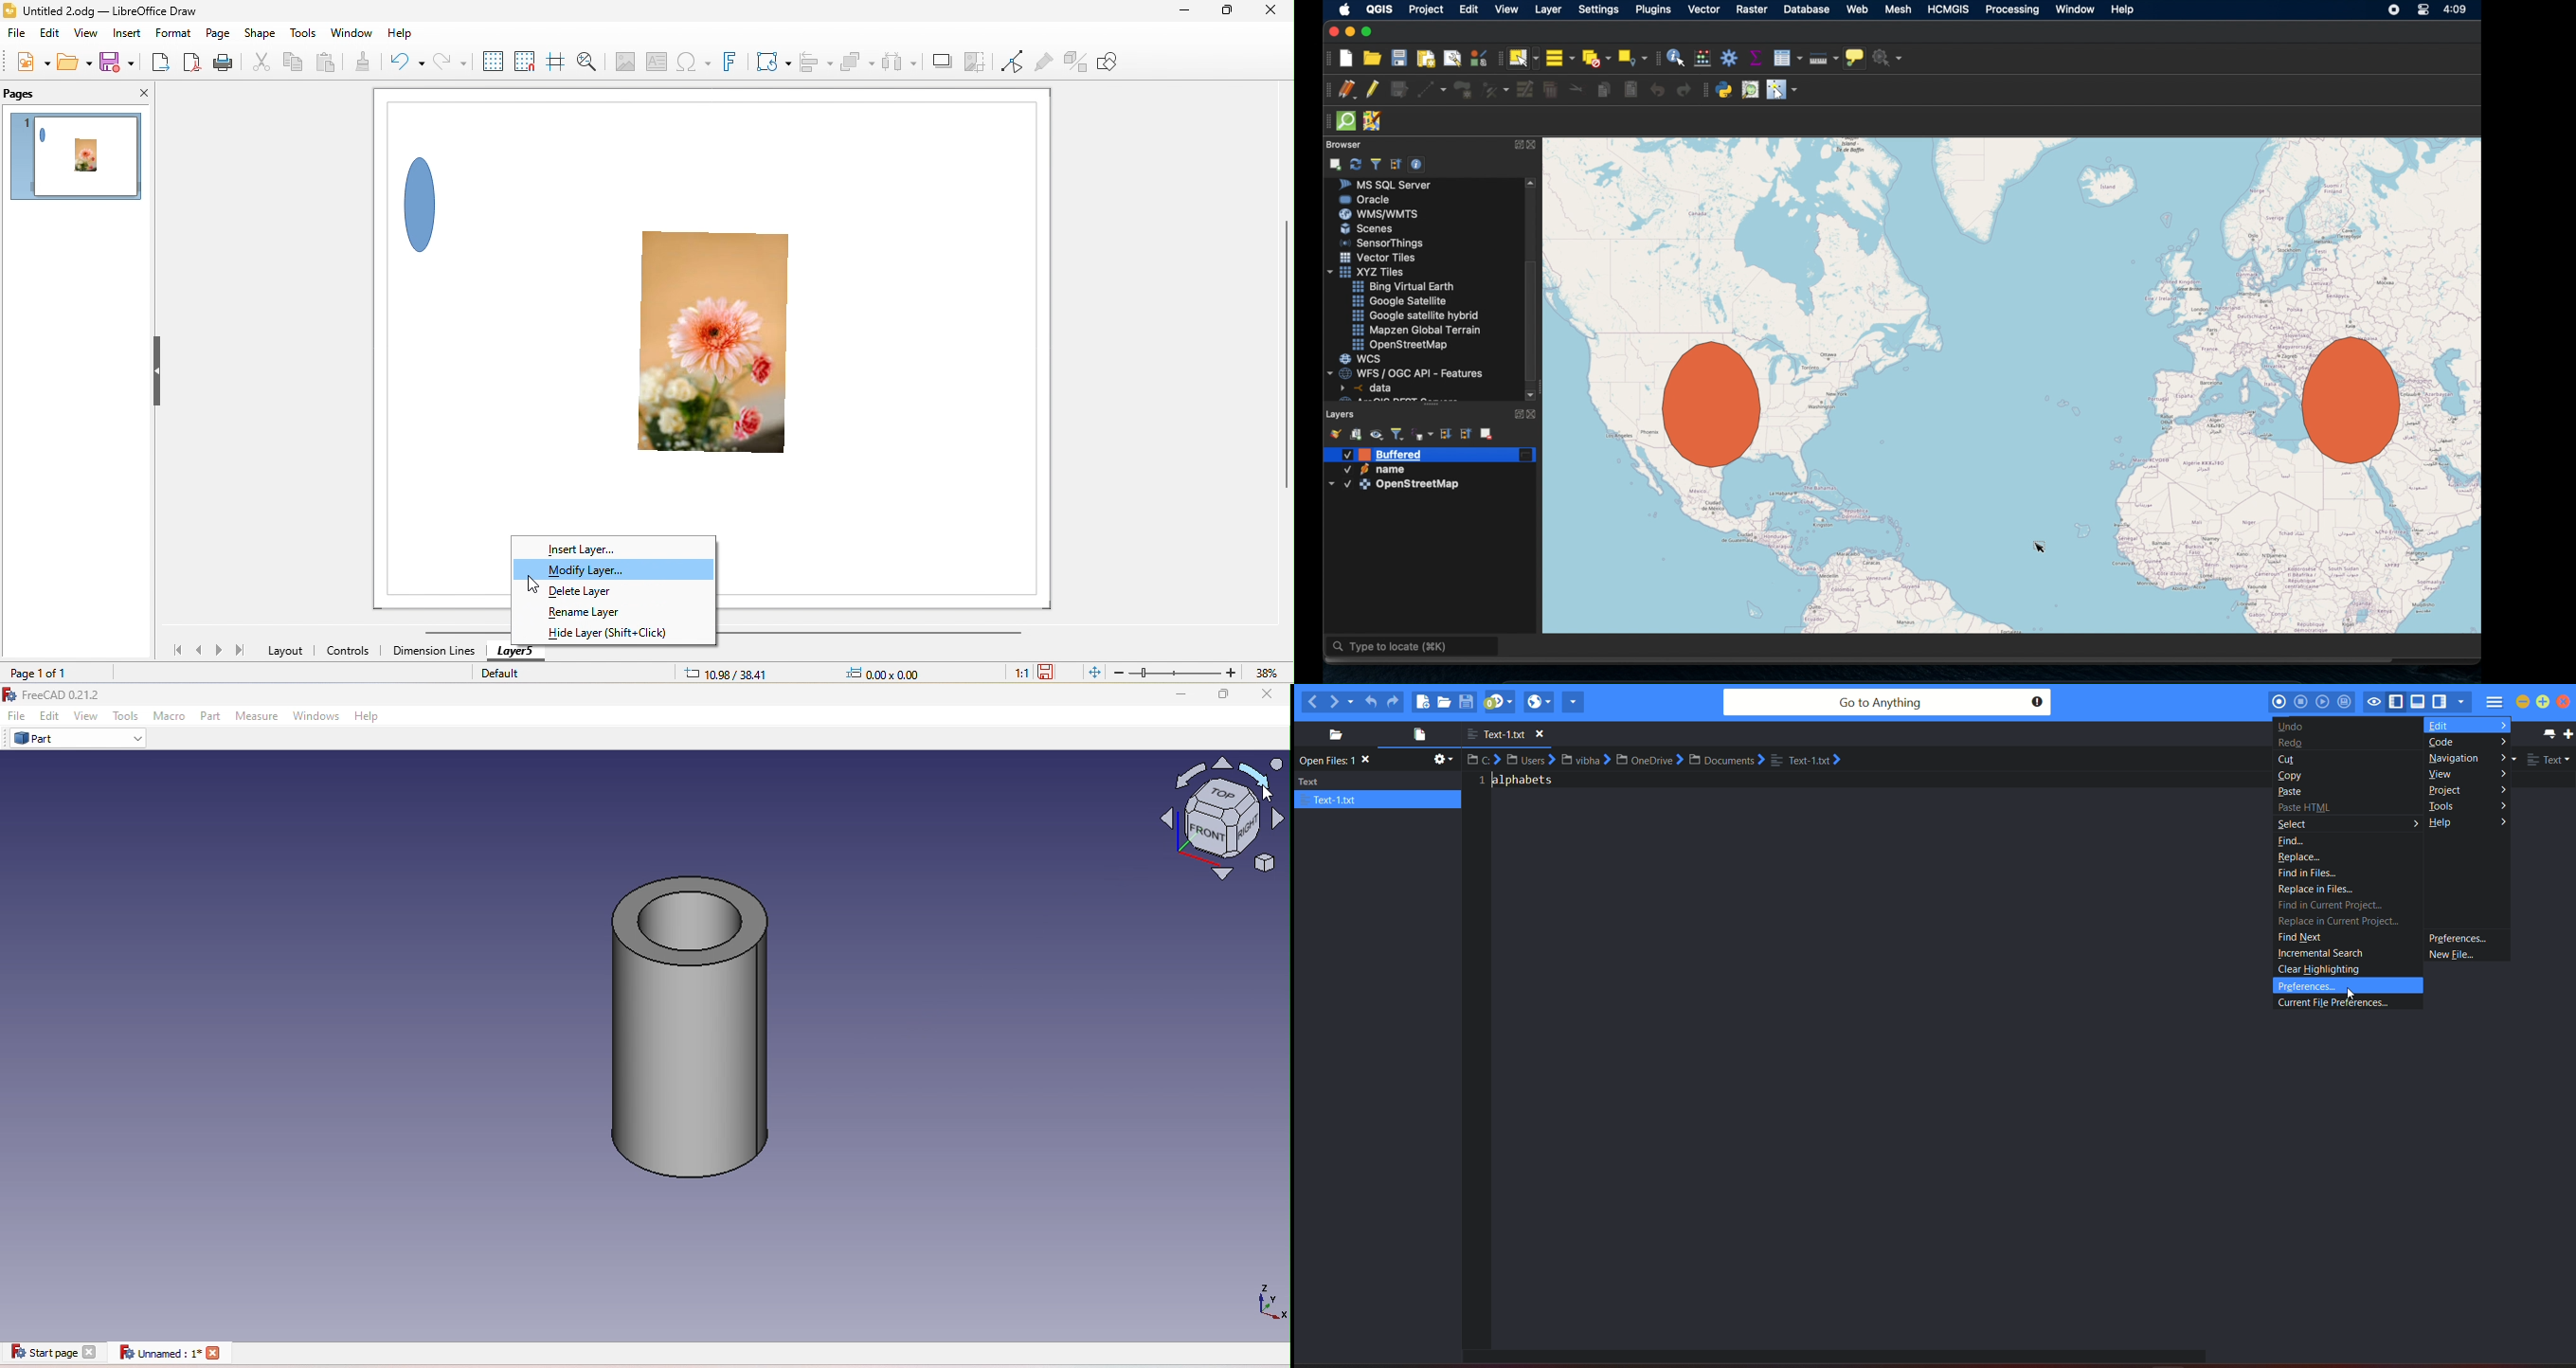 The height and width of the screenshot is (1372, 2576). I want to click on replace in current project, so click(2338, 921).